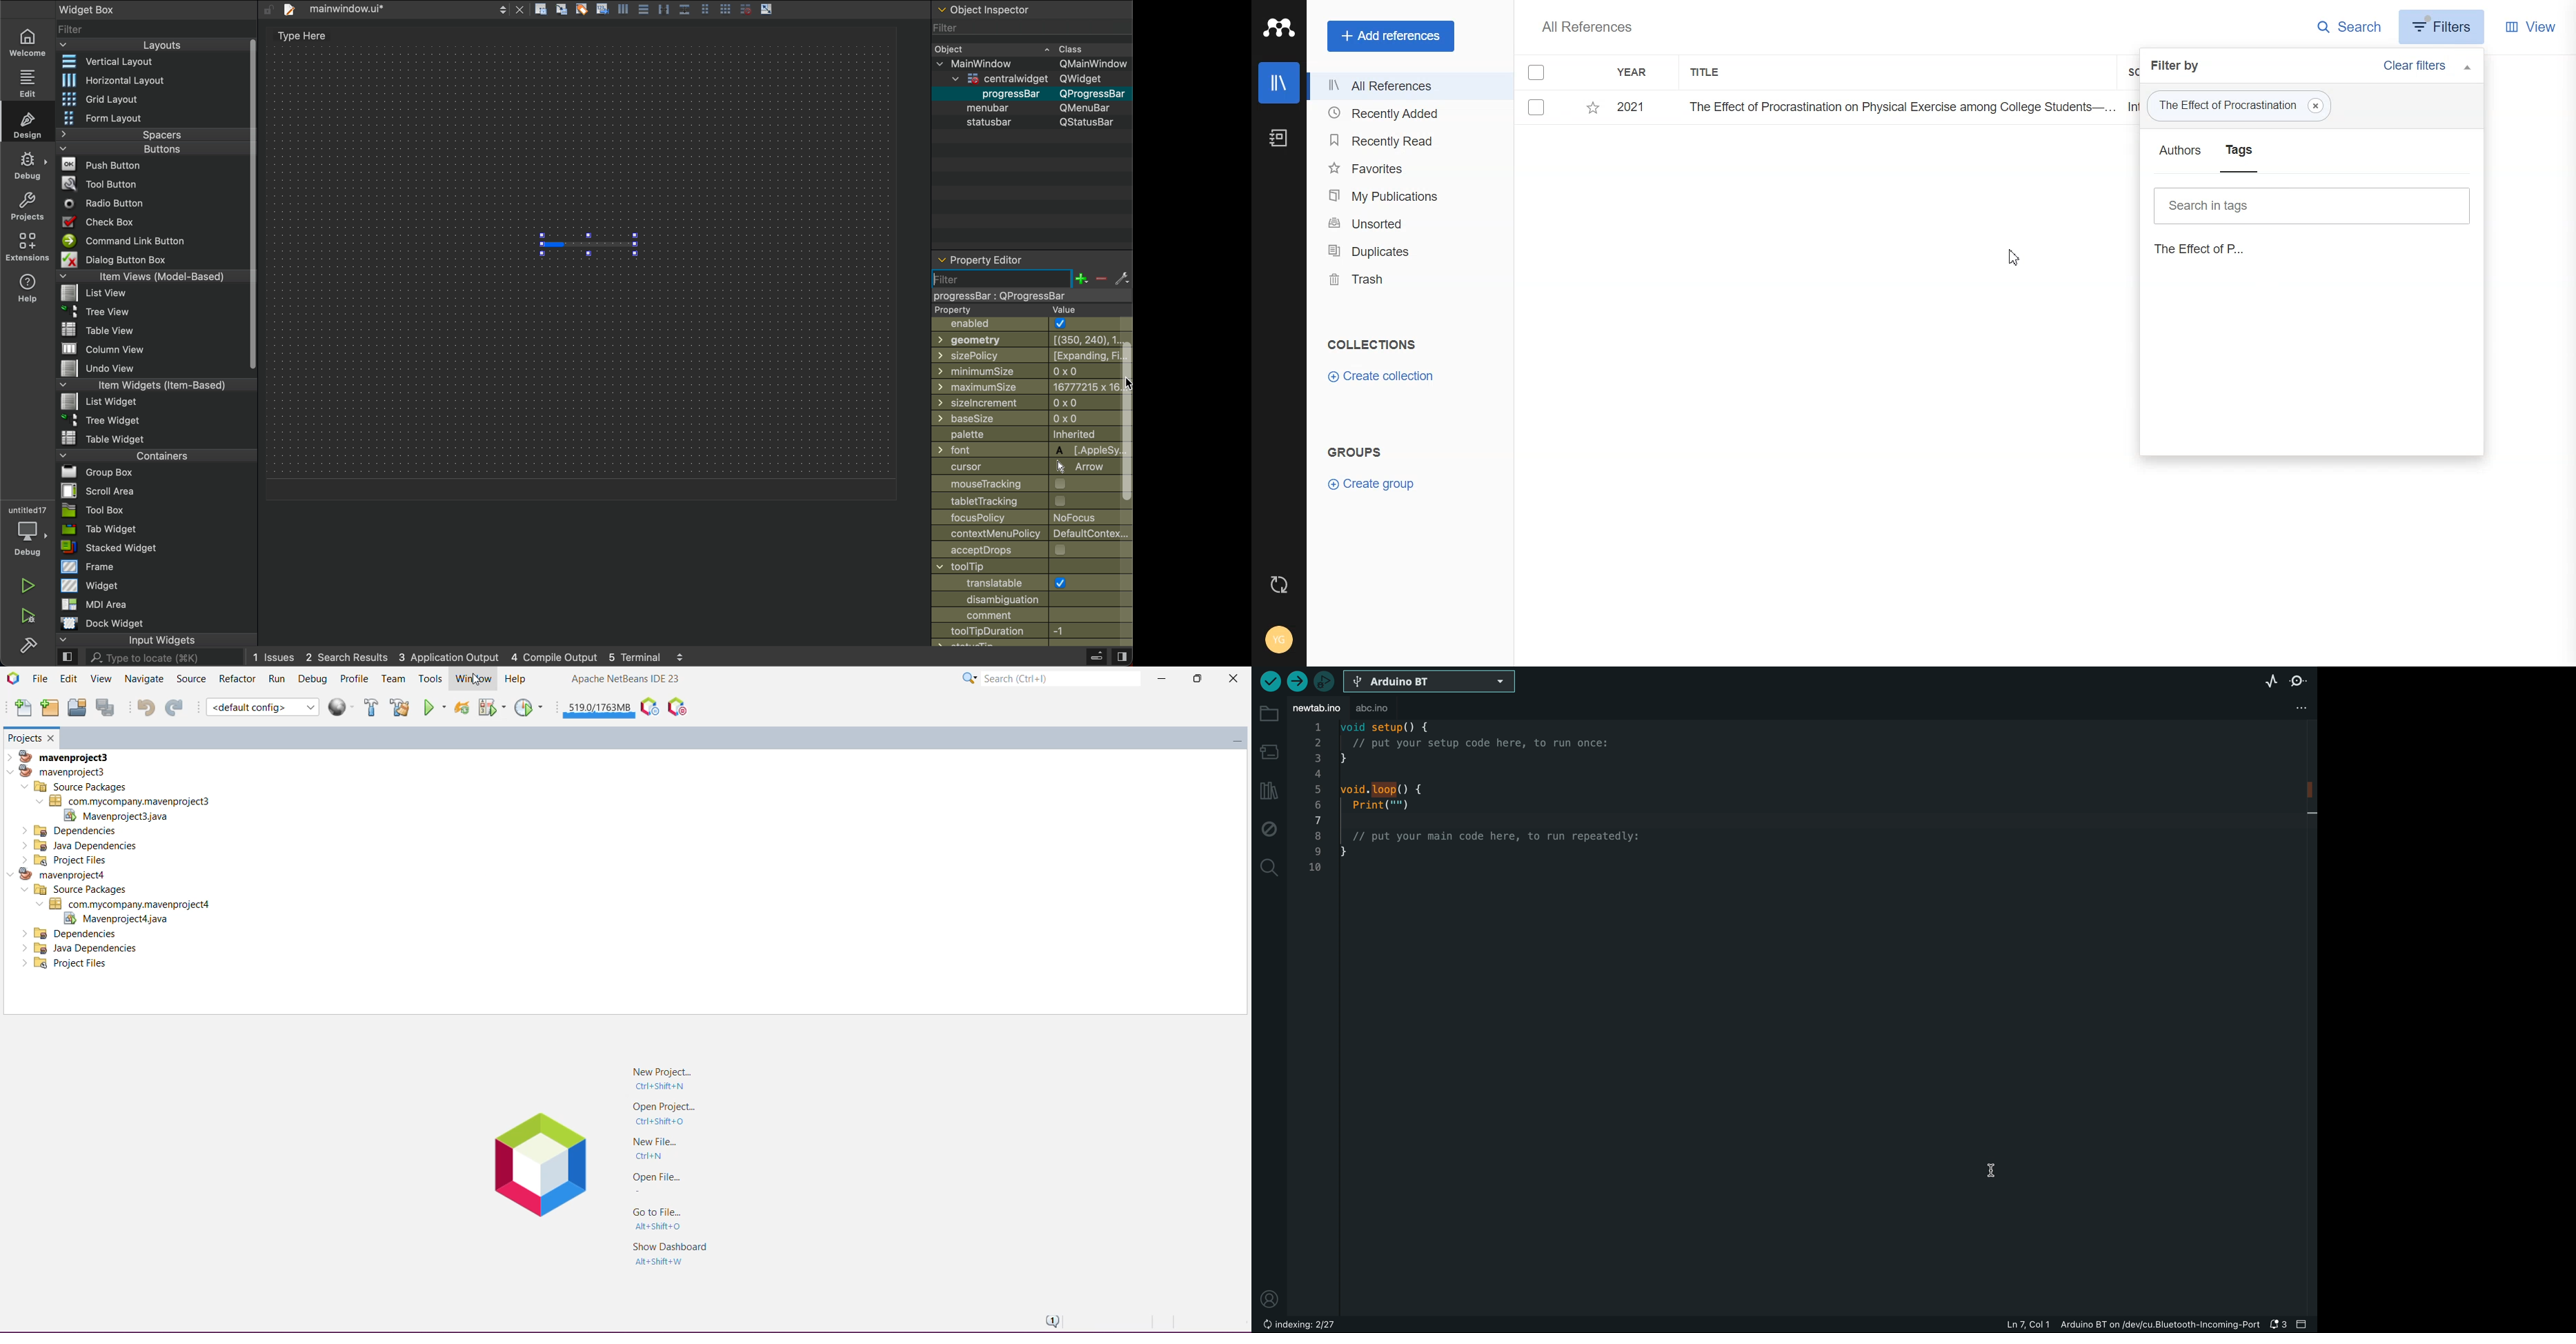 The height and width of the screenshot is (1344, 2576). I want to click on Search, so click(2348, 28).